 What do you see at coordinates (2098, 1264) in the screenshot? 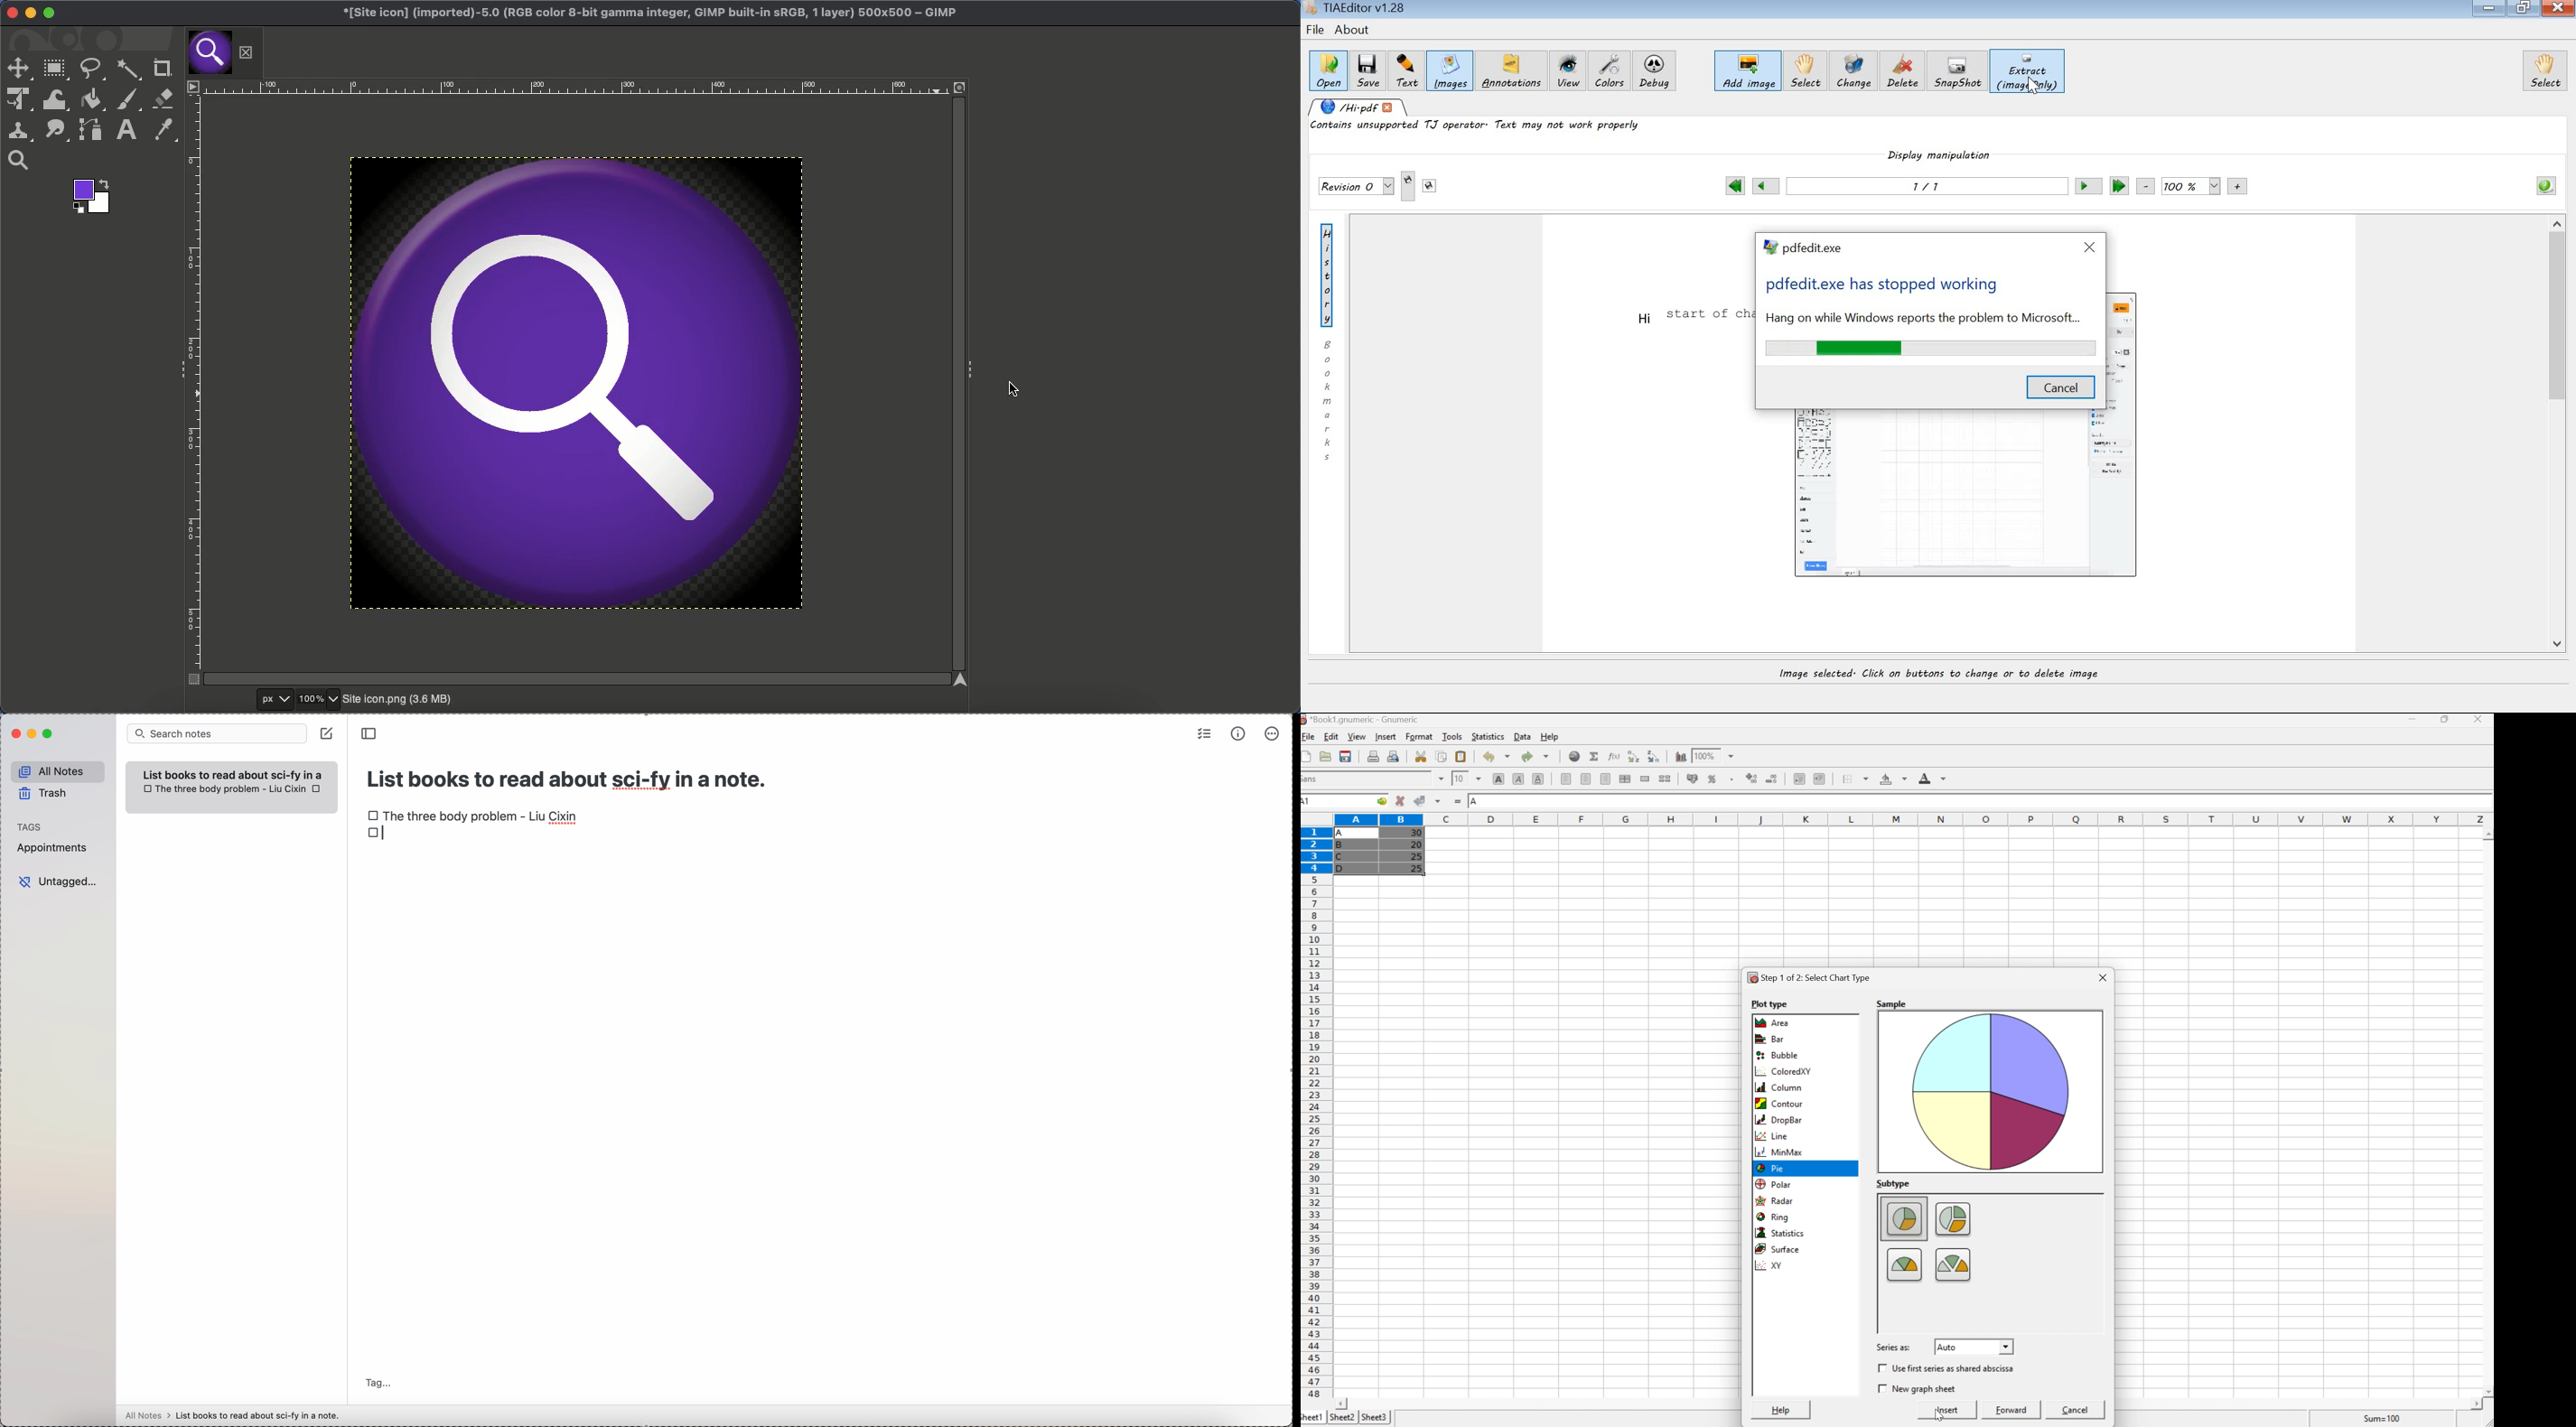
I see `Scroll Bar` at bounding box center [2098, 1264].